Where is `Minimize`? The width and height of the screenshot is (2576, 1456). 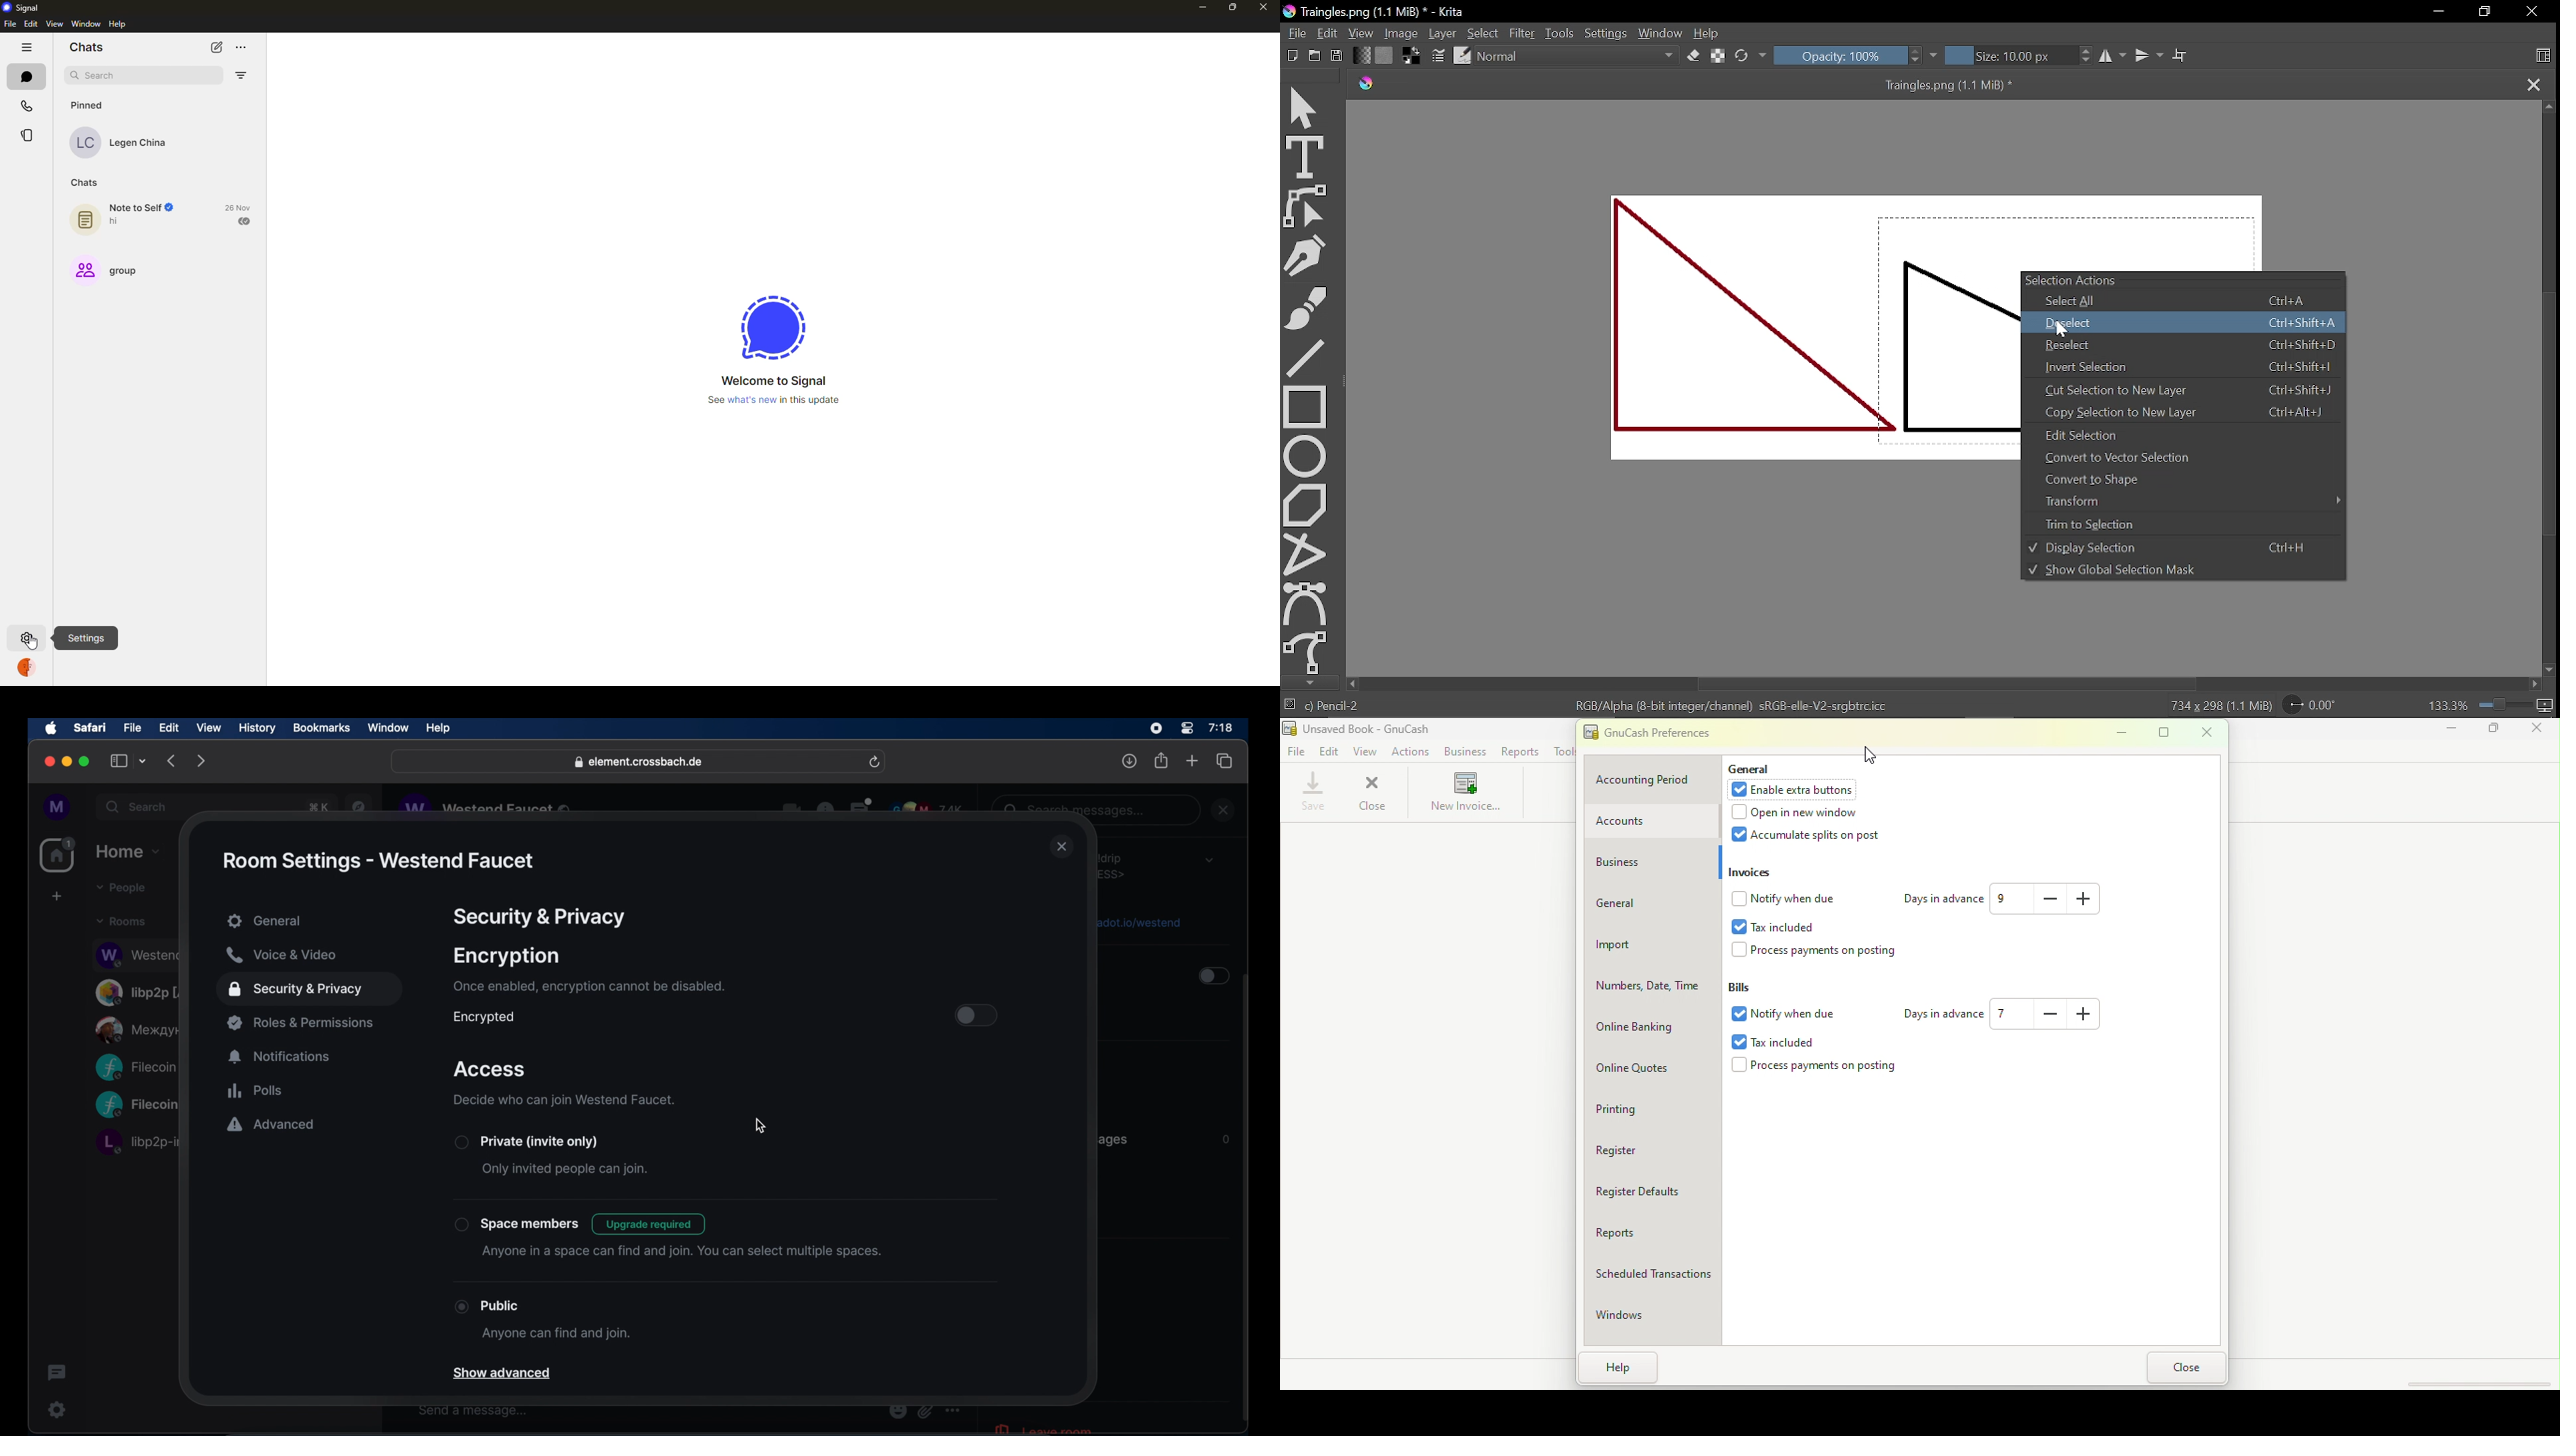
Minimize is located at coordinates (2449, 733).